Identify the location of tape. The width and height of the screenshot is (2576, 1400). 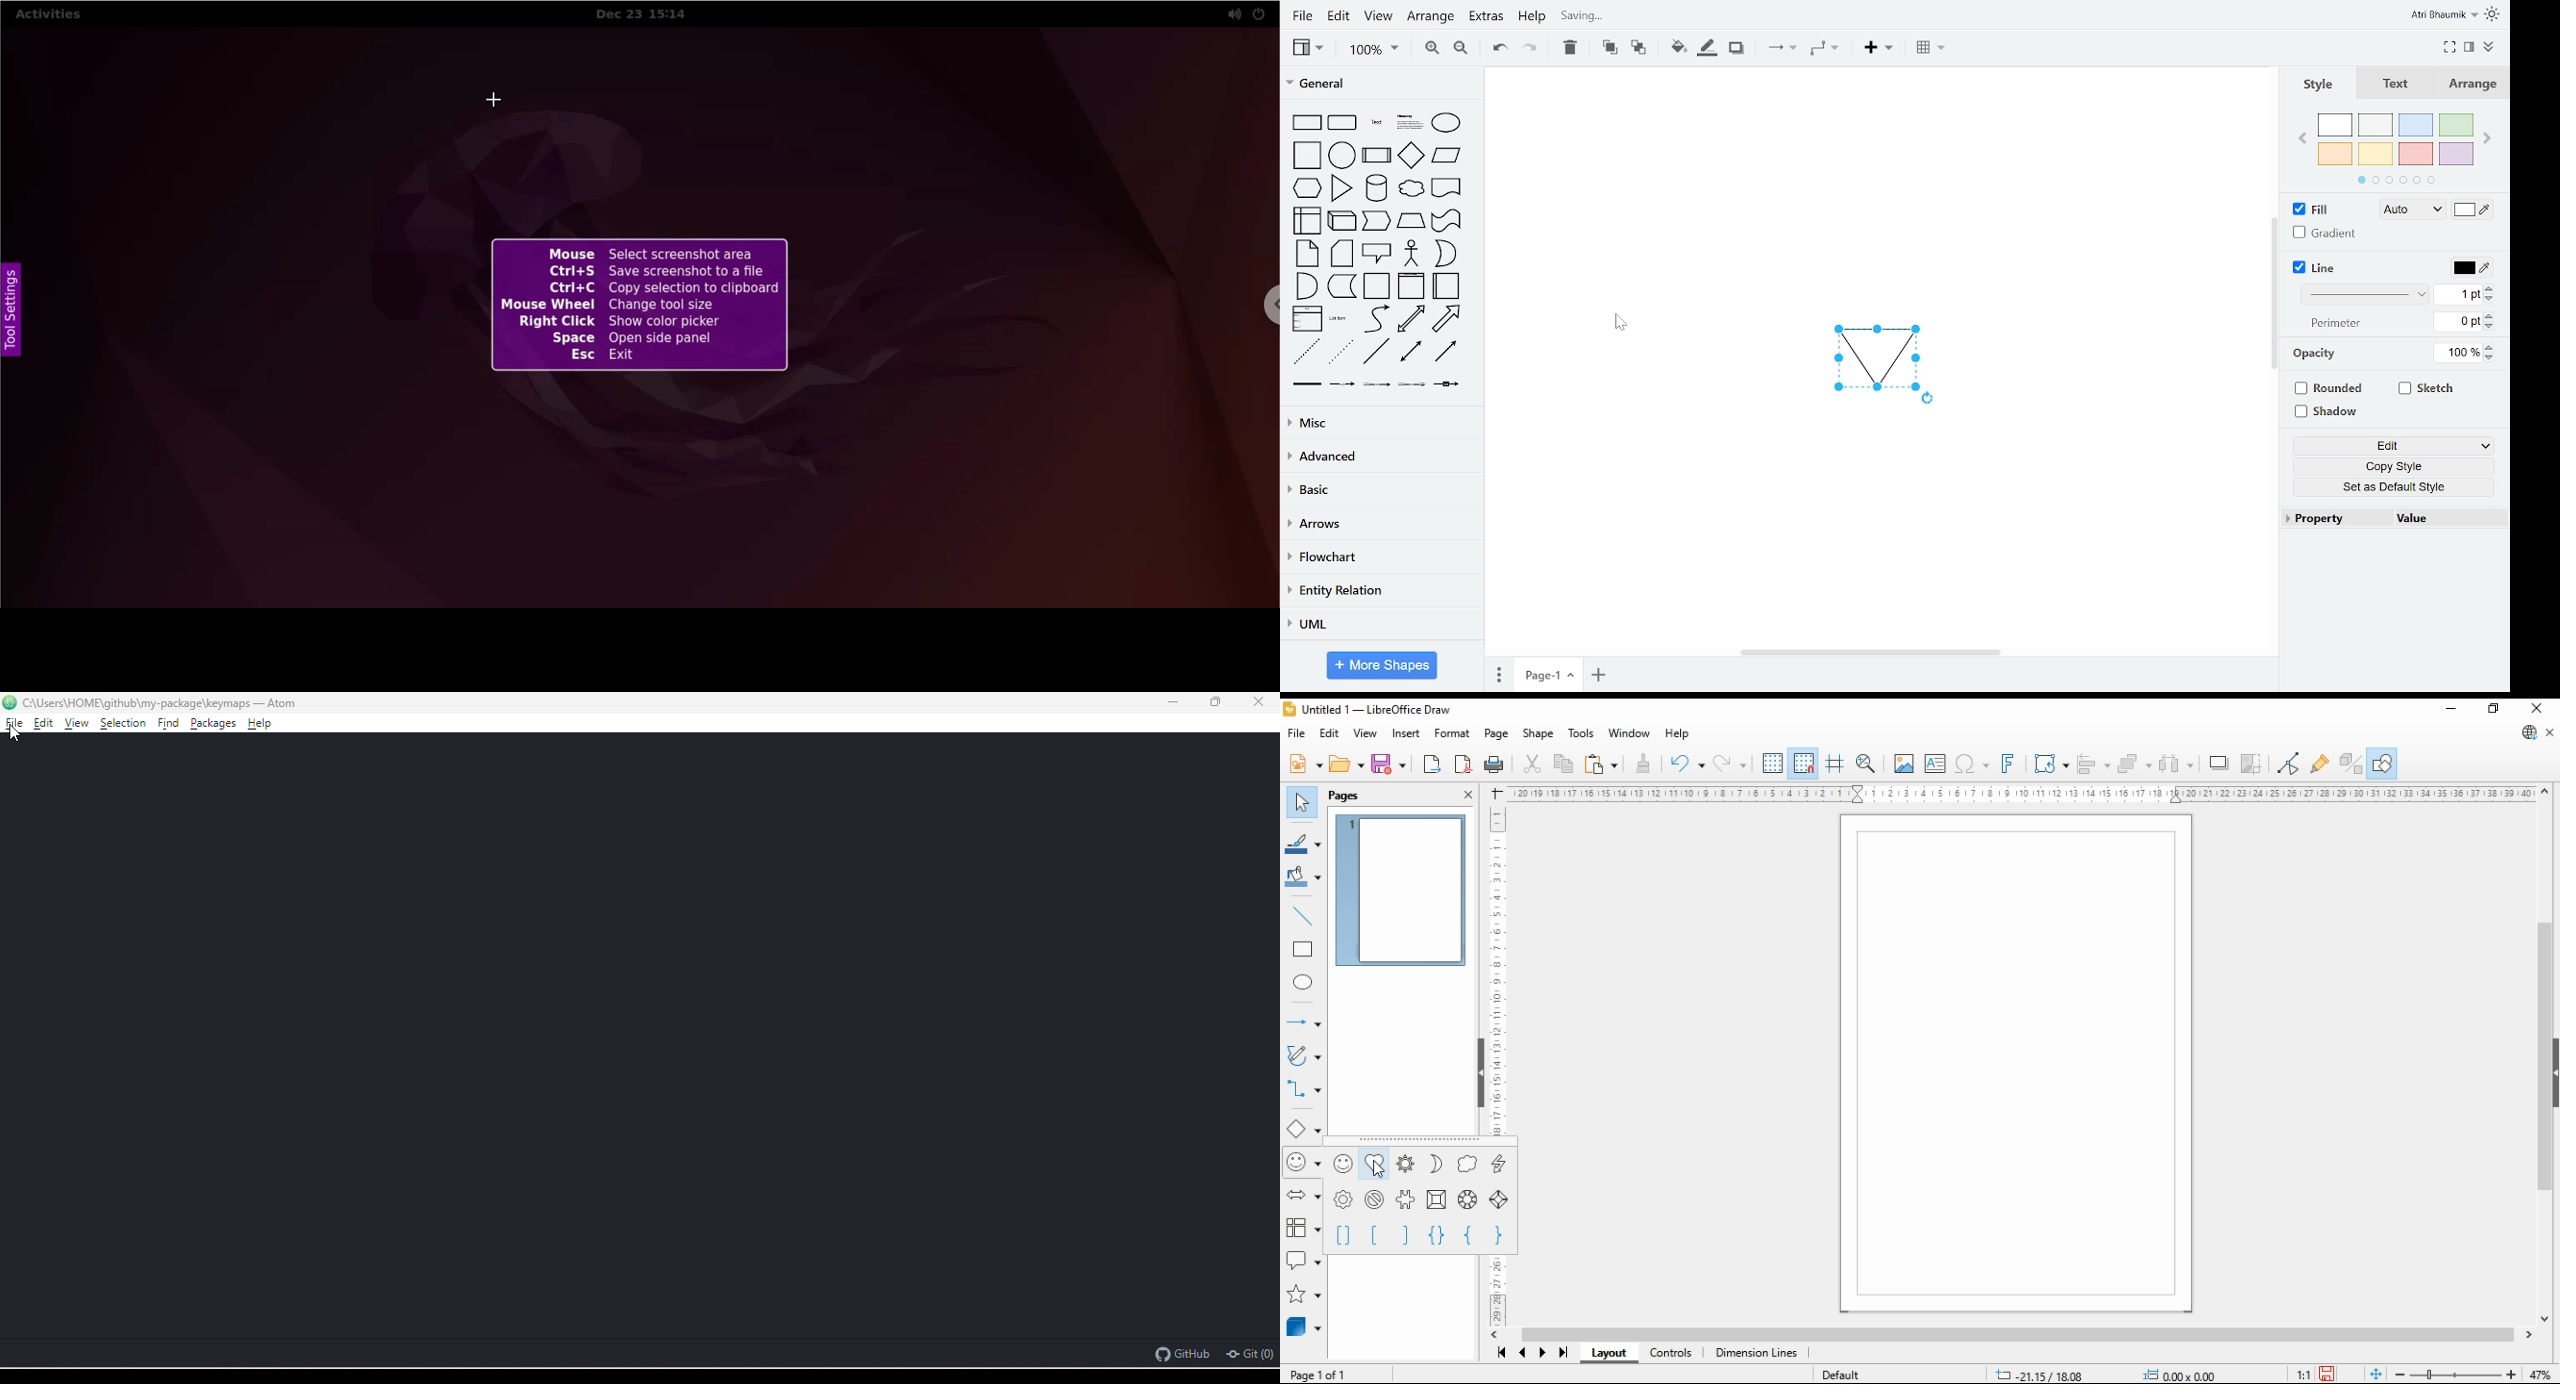
(1444, 223).